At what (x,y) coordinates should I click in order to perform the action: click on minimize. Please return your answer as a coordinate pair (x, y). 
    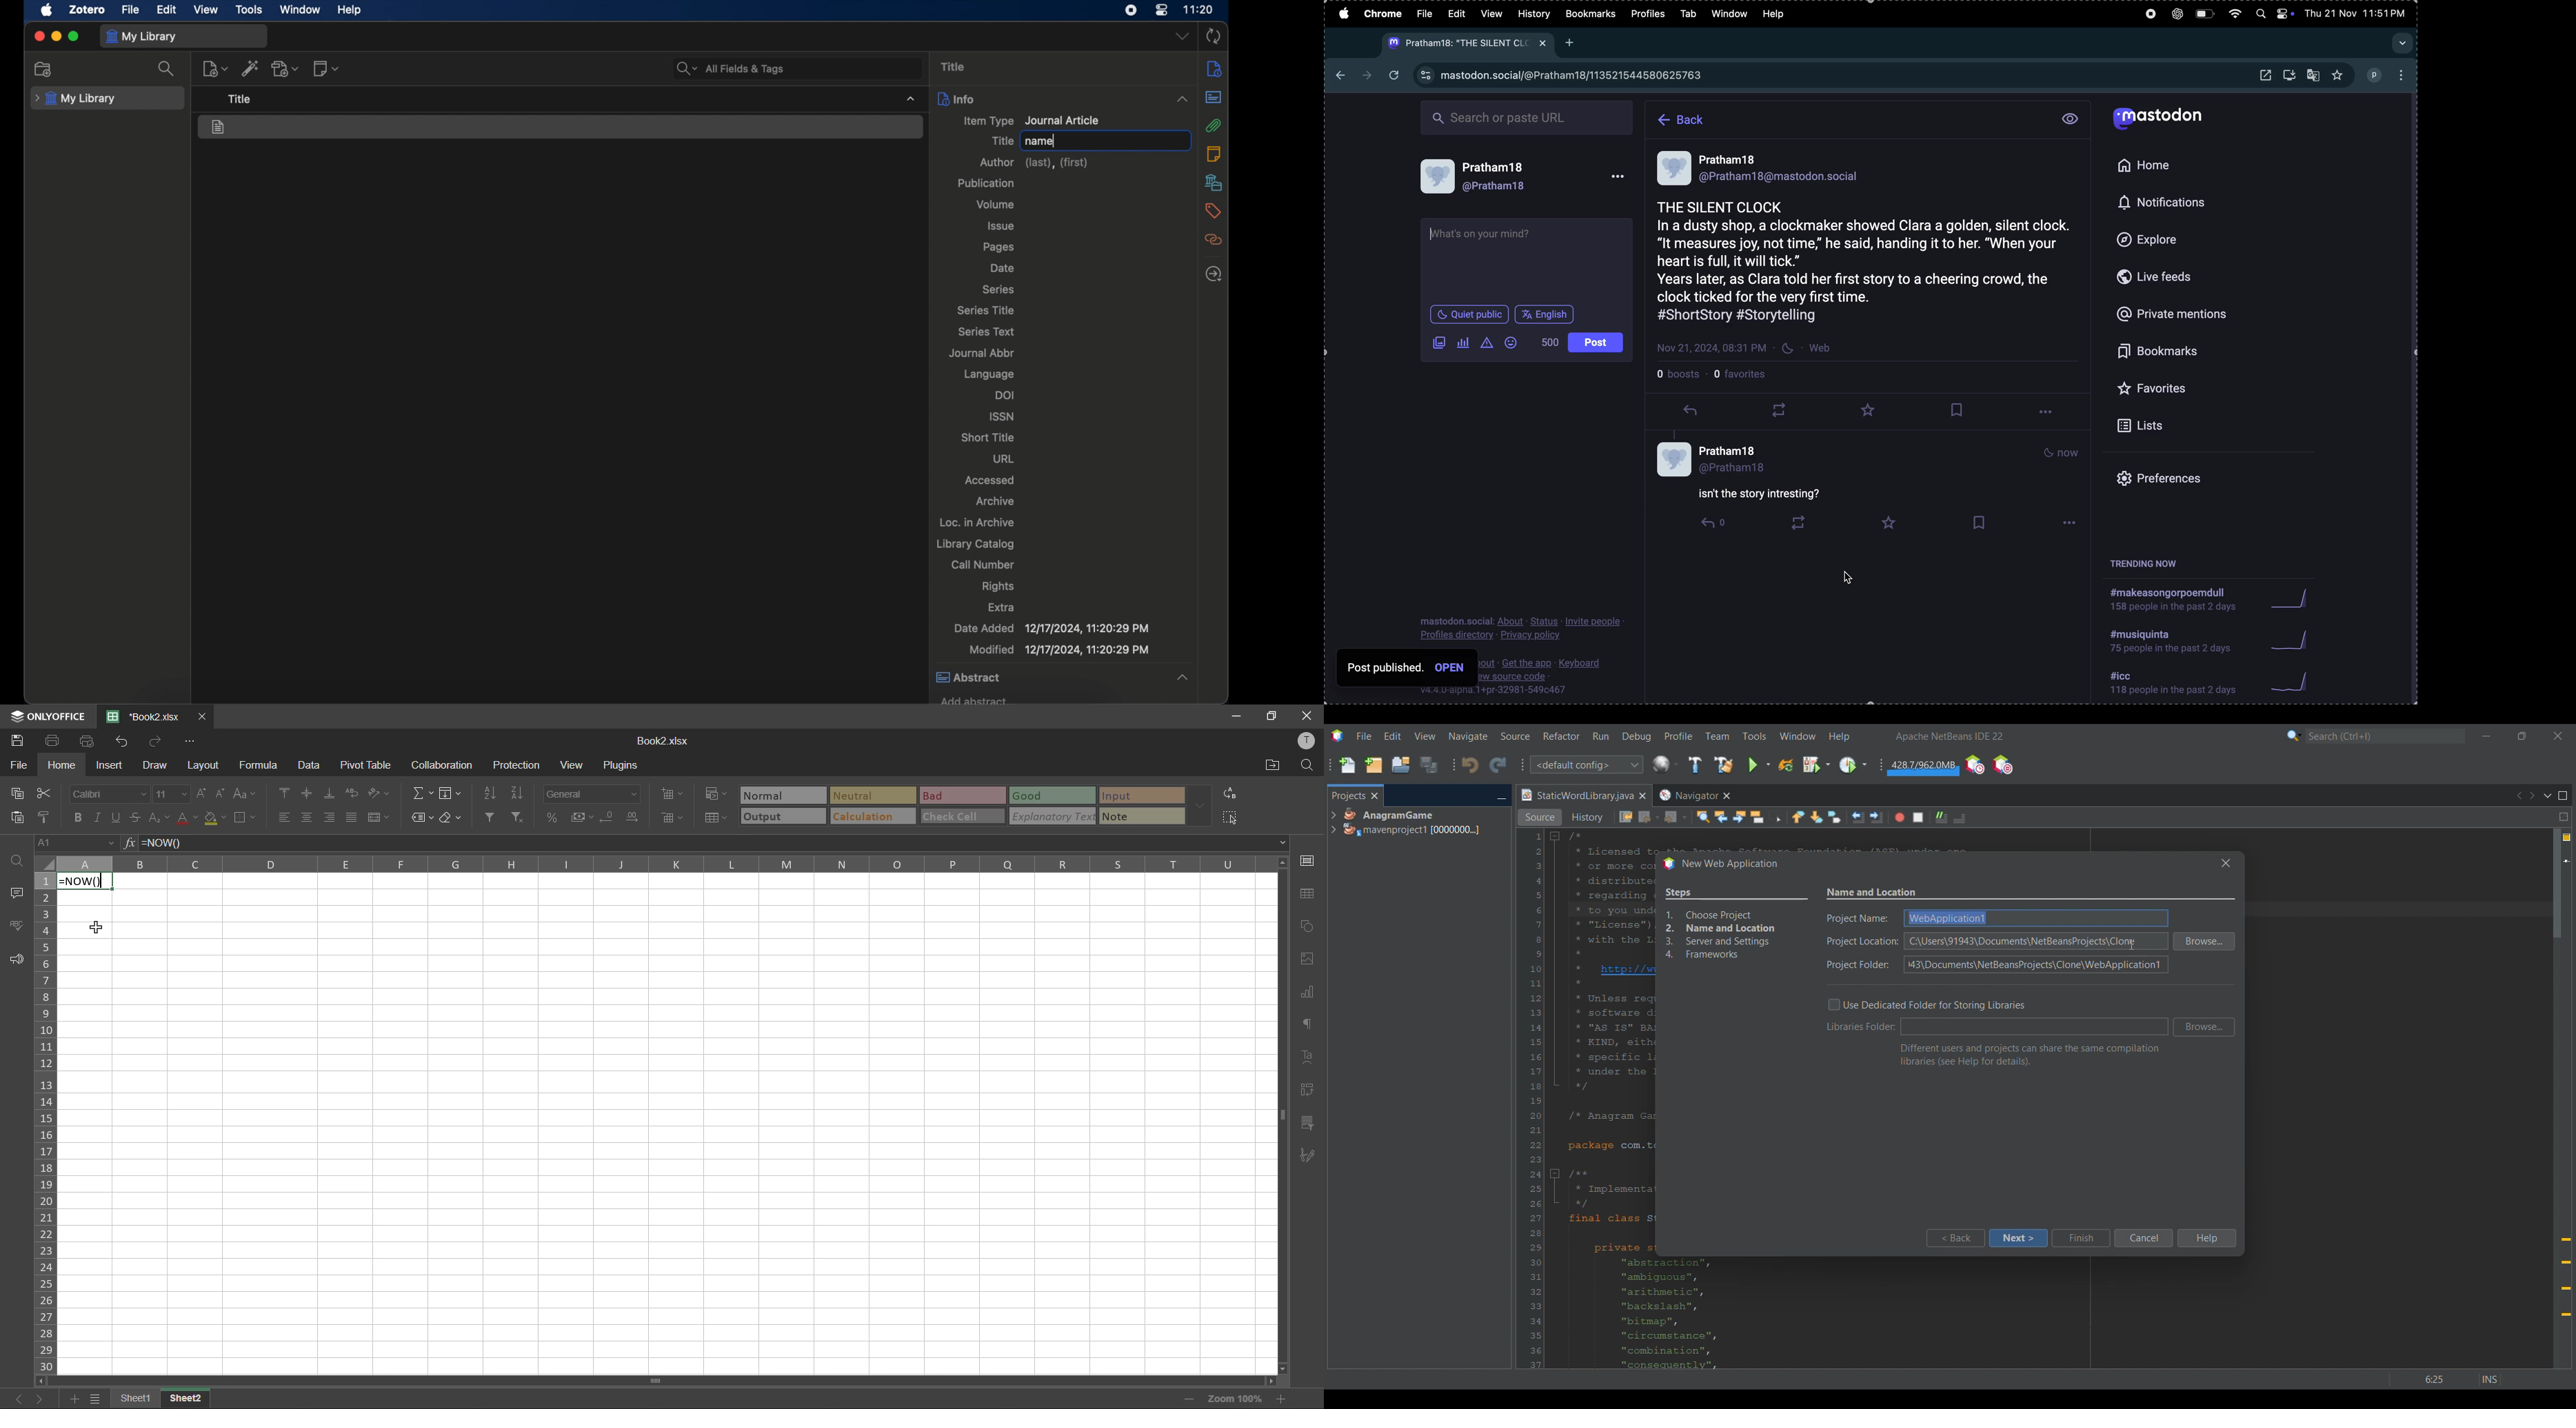
    Looking at the image, I should click on (55, 35).